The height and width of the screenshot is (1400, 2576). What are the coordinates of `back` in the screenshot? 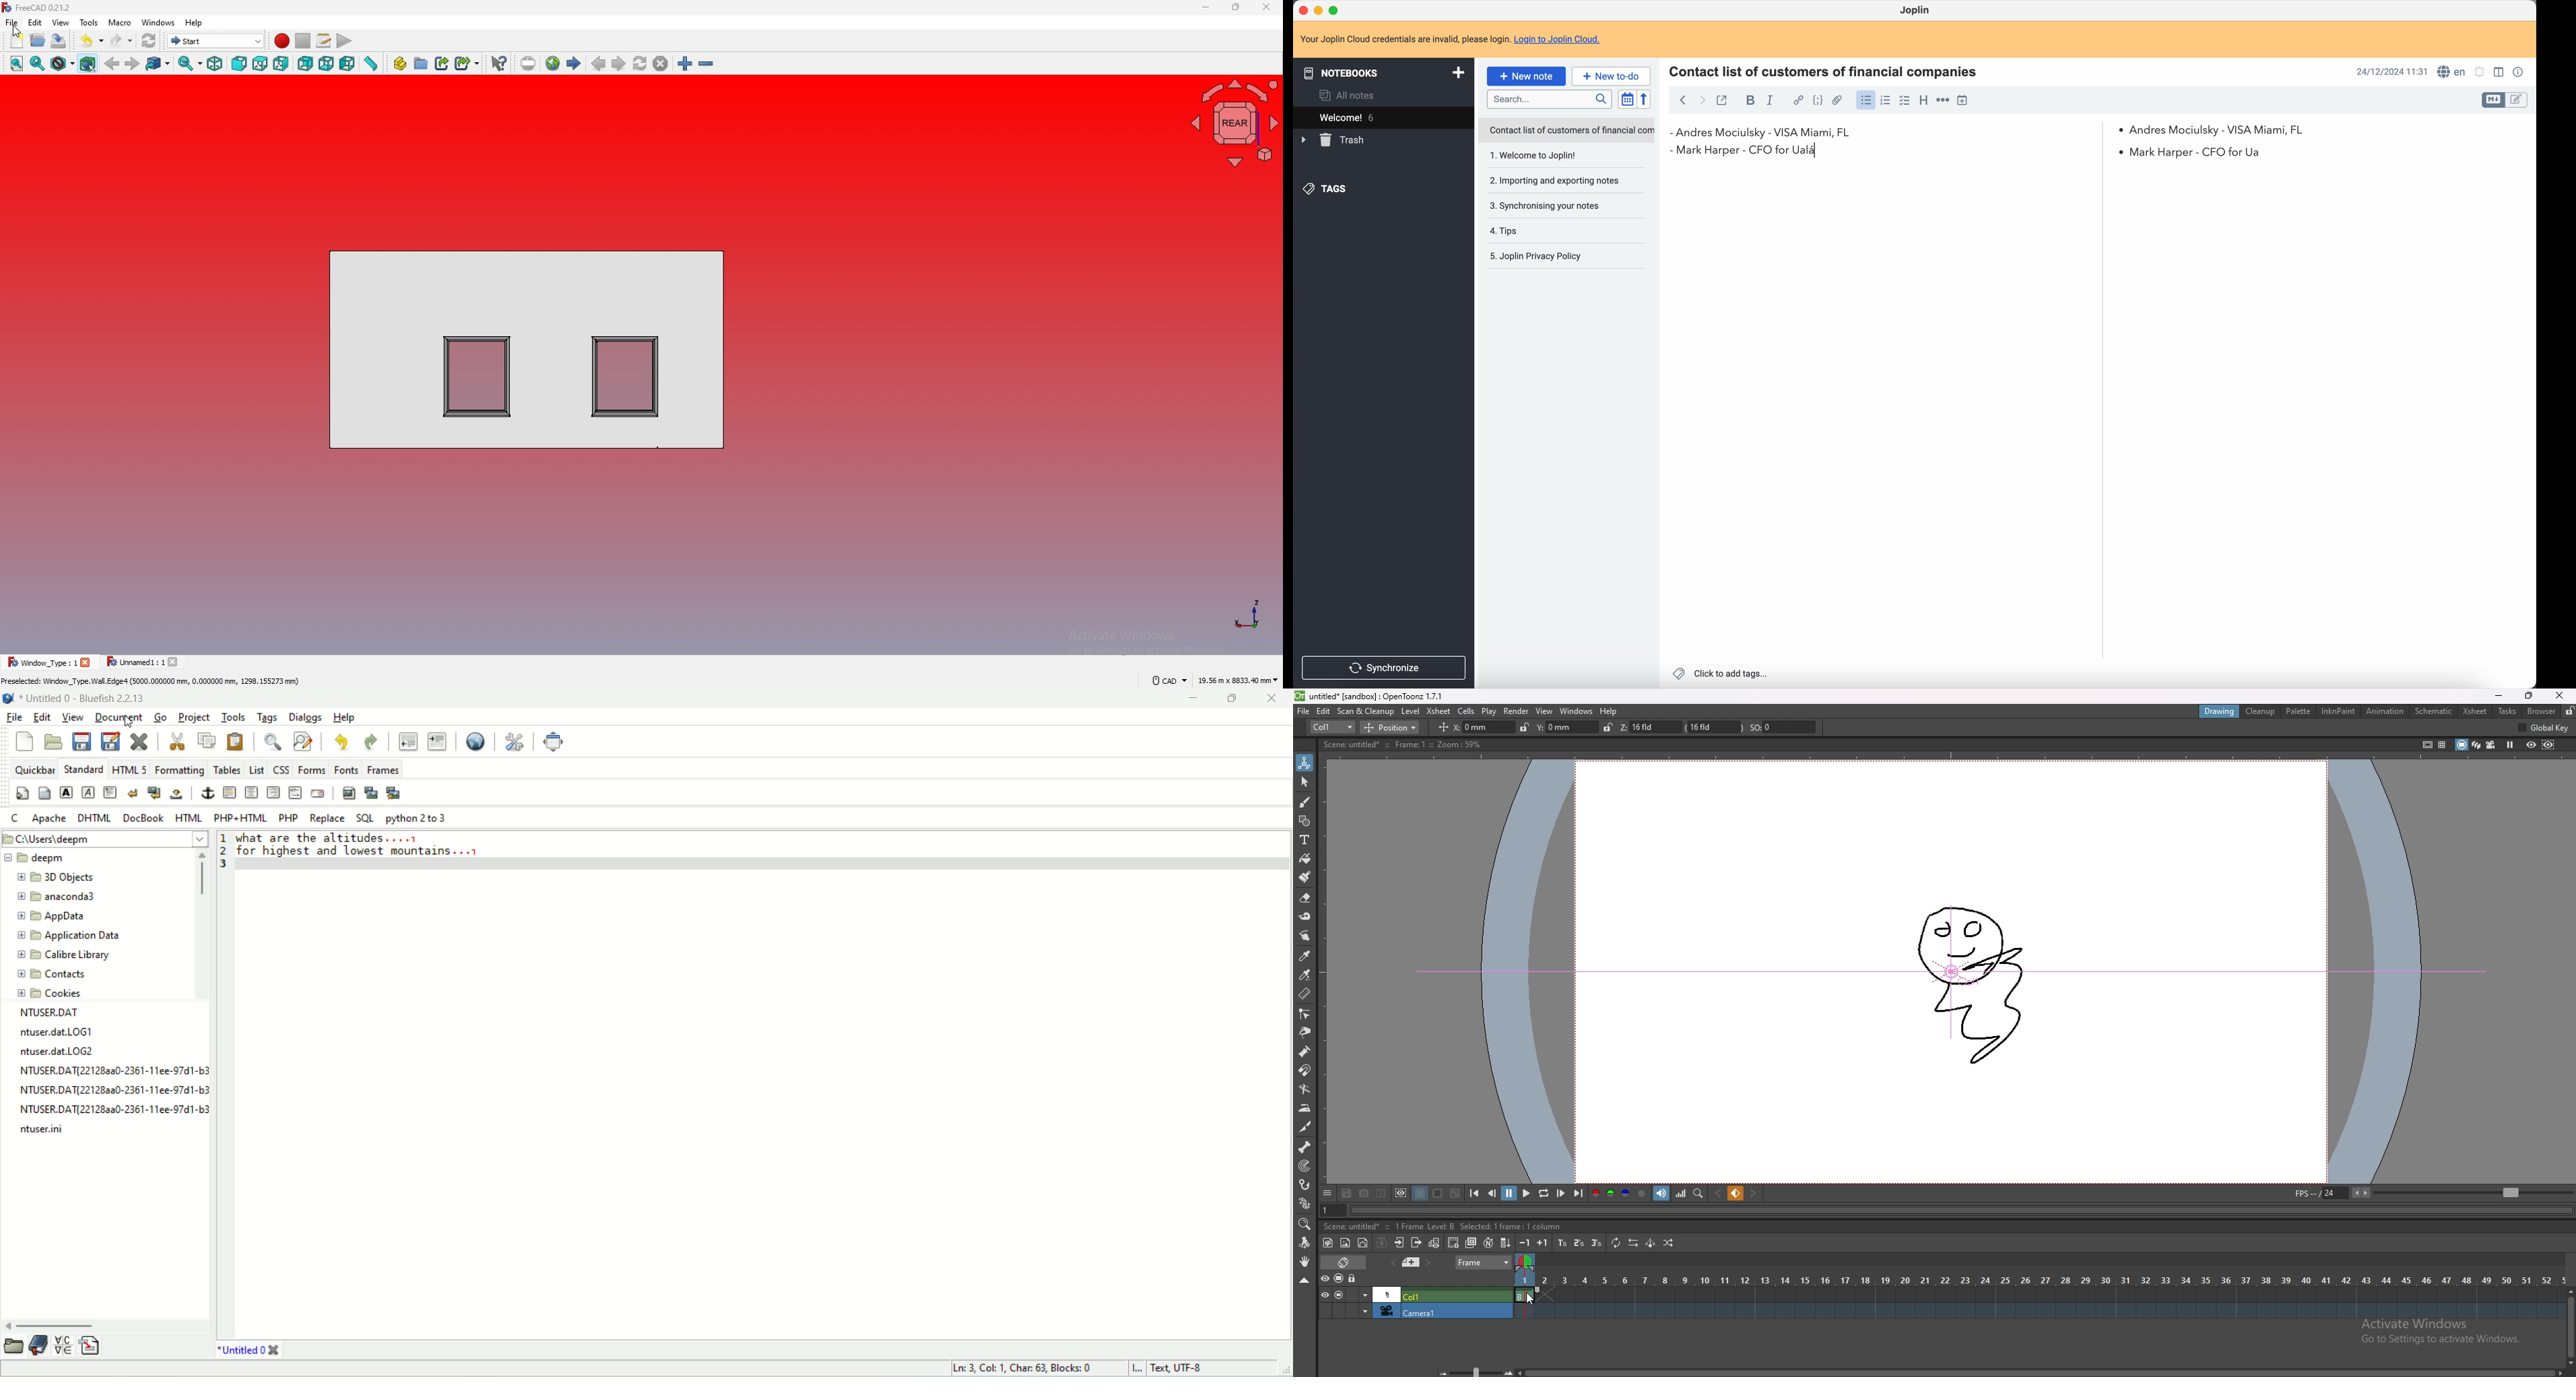 It's located at (1682, 99).